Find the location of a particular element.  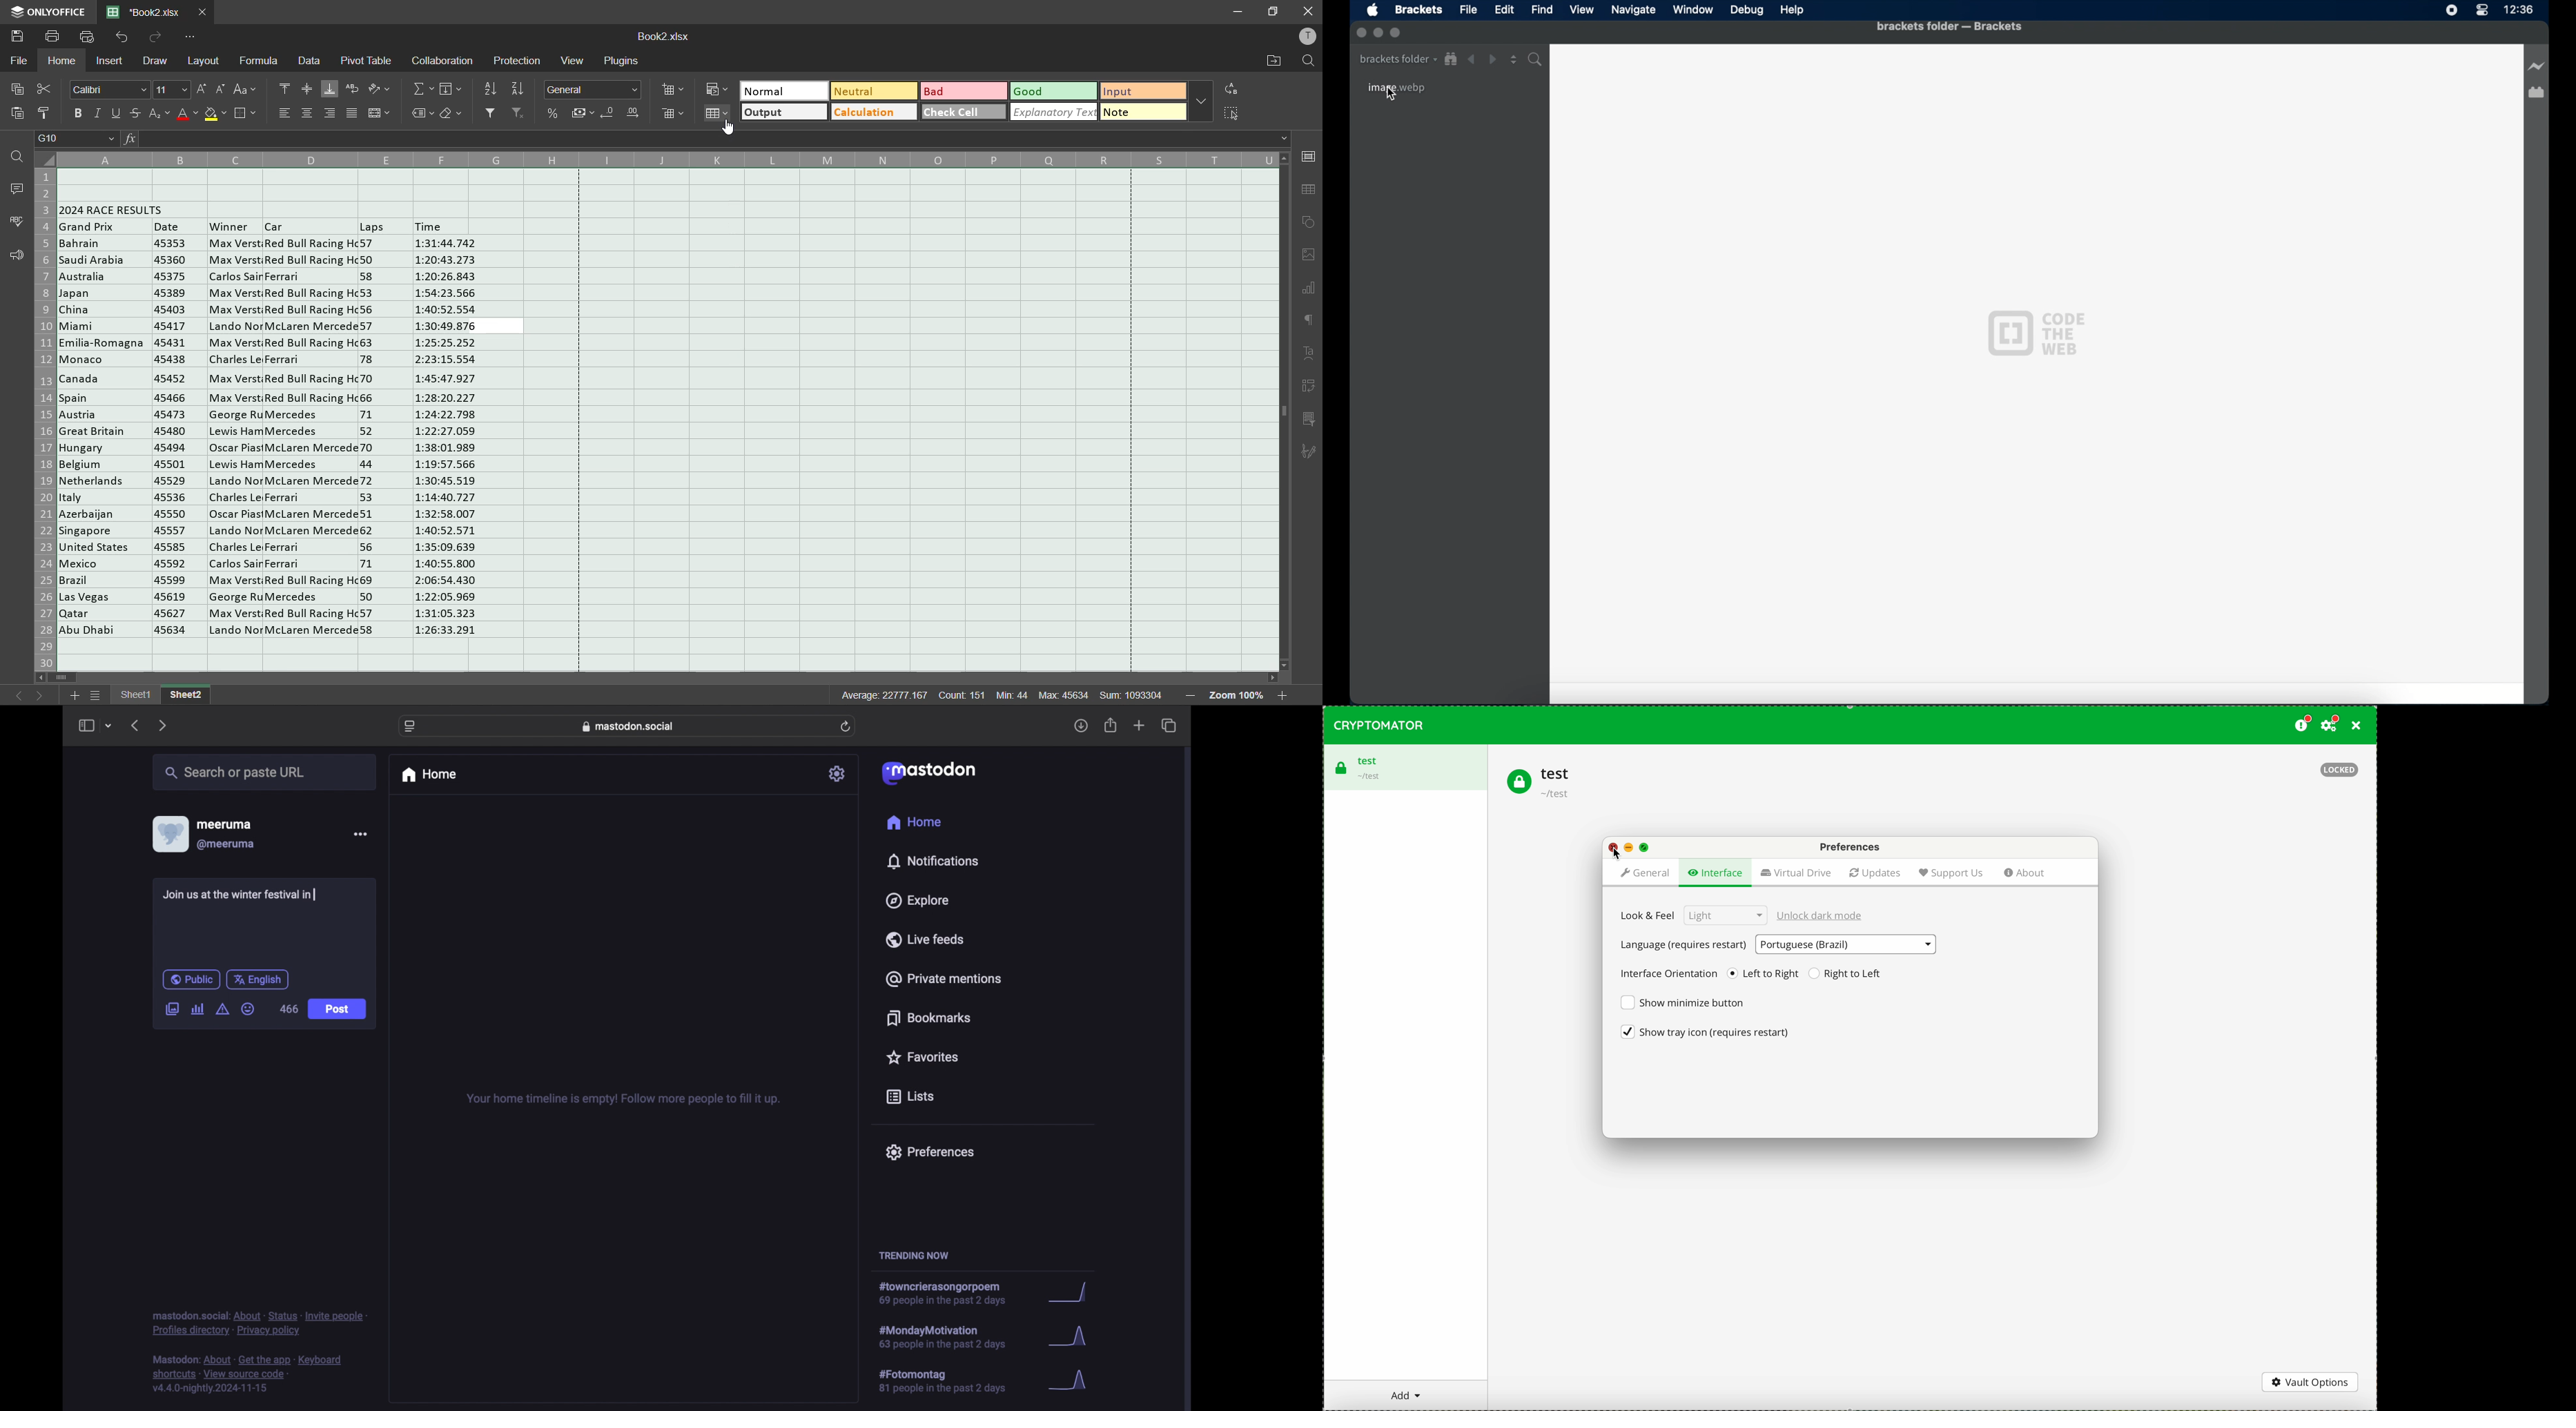

signature is located at coordinates (1309, 449).